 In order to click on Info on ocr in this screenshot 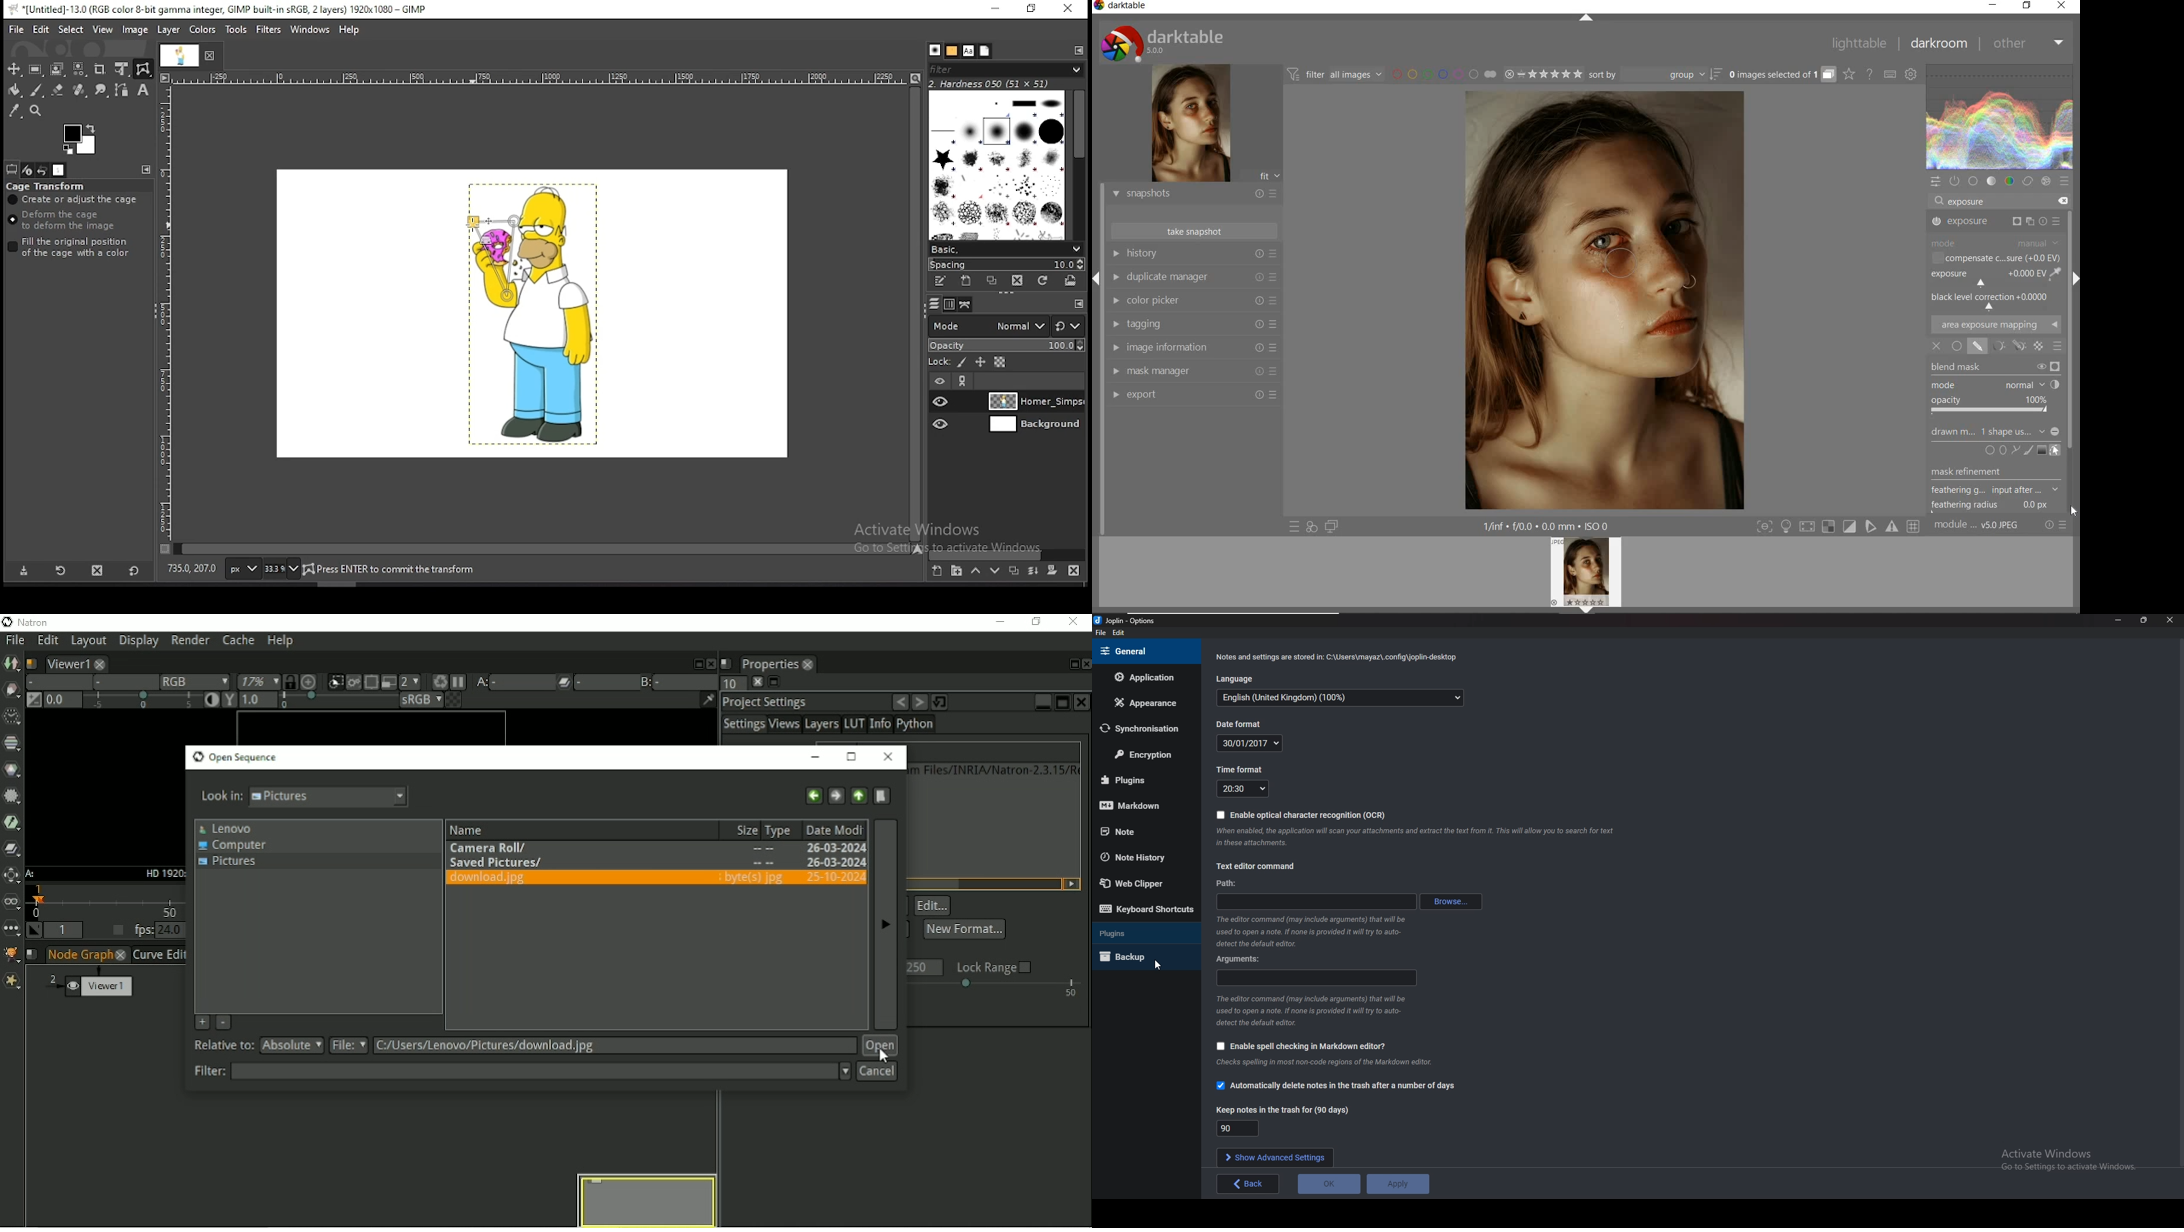, I will do `click(1426, 835)`.